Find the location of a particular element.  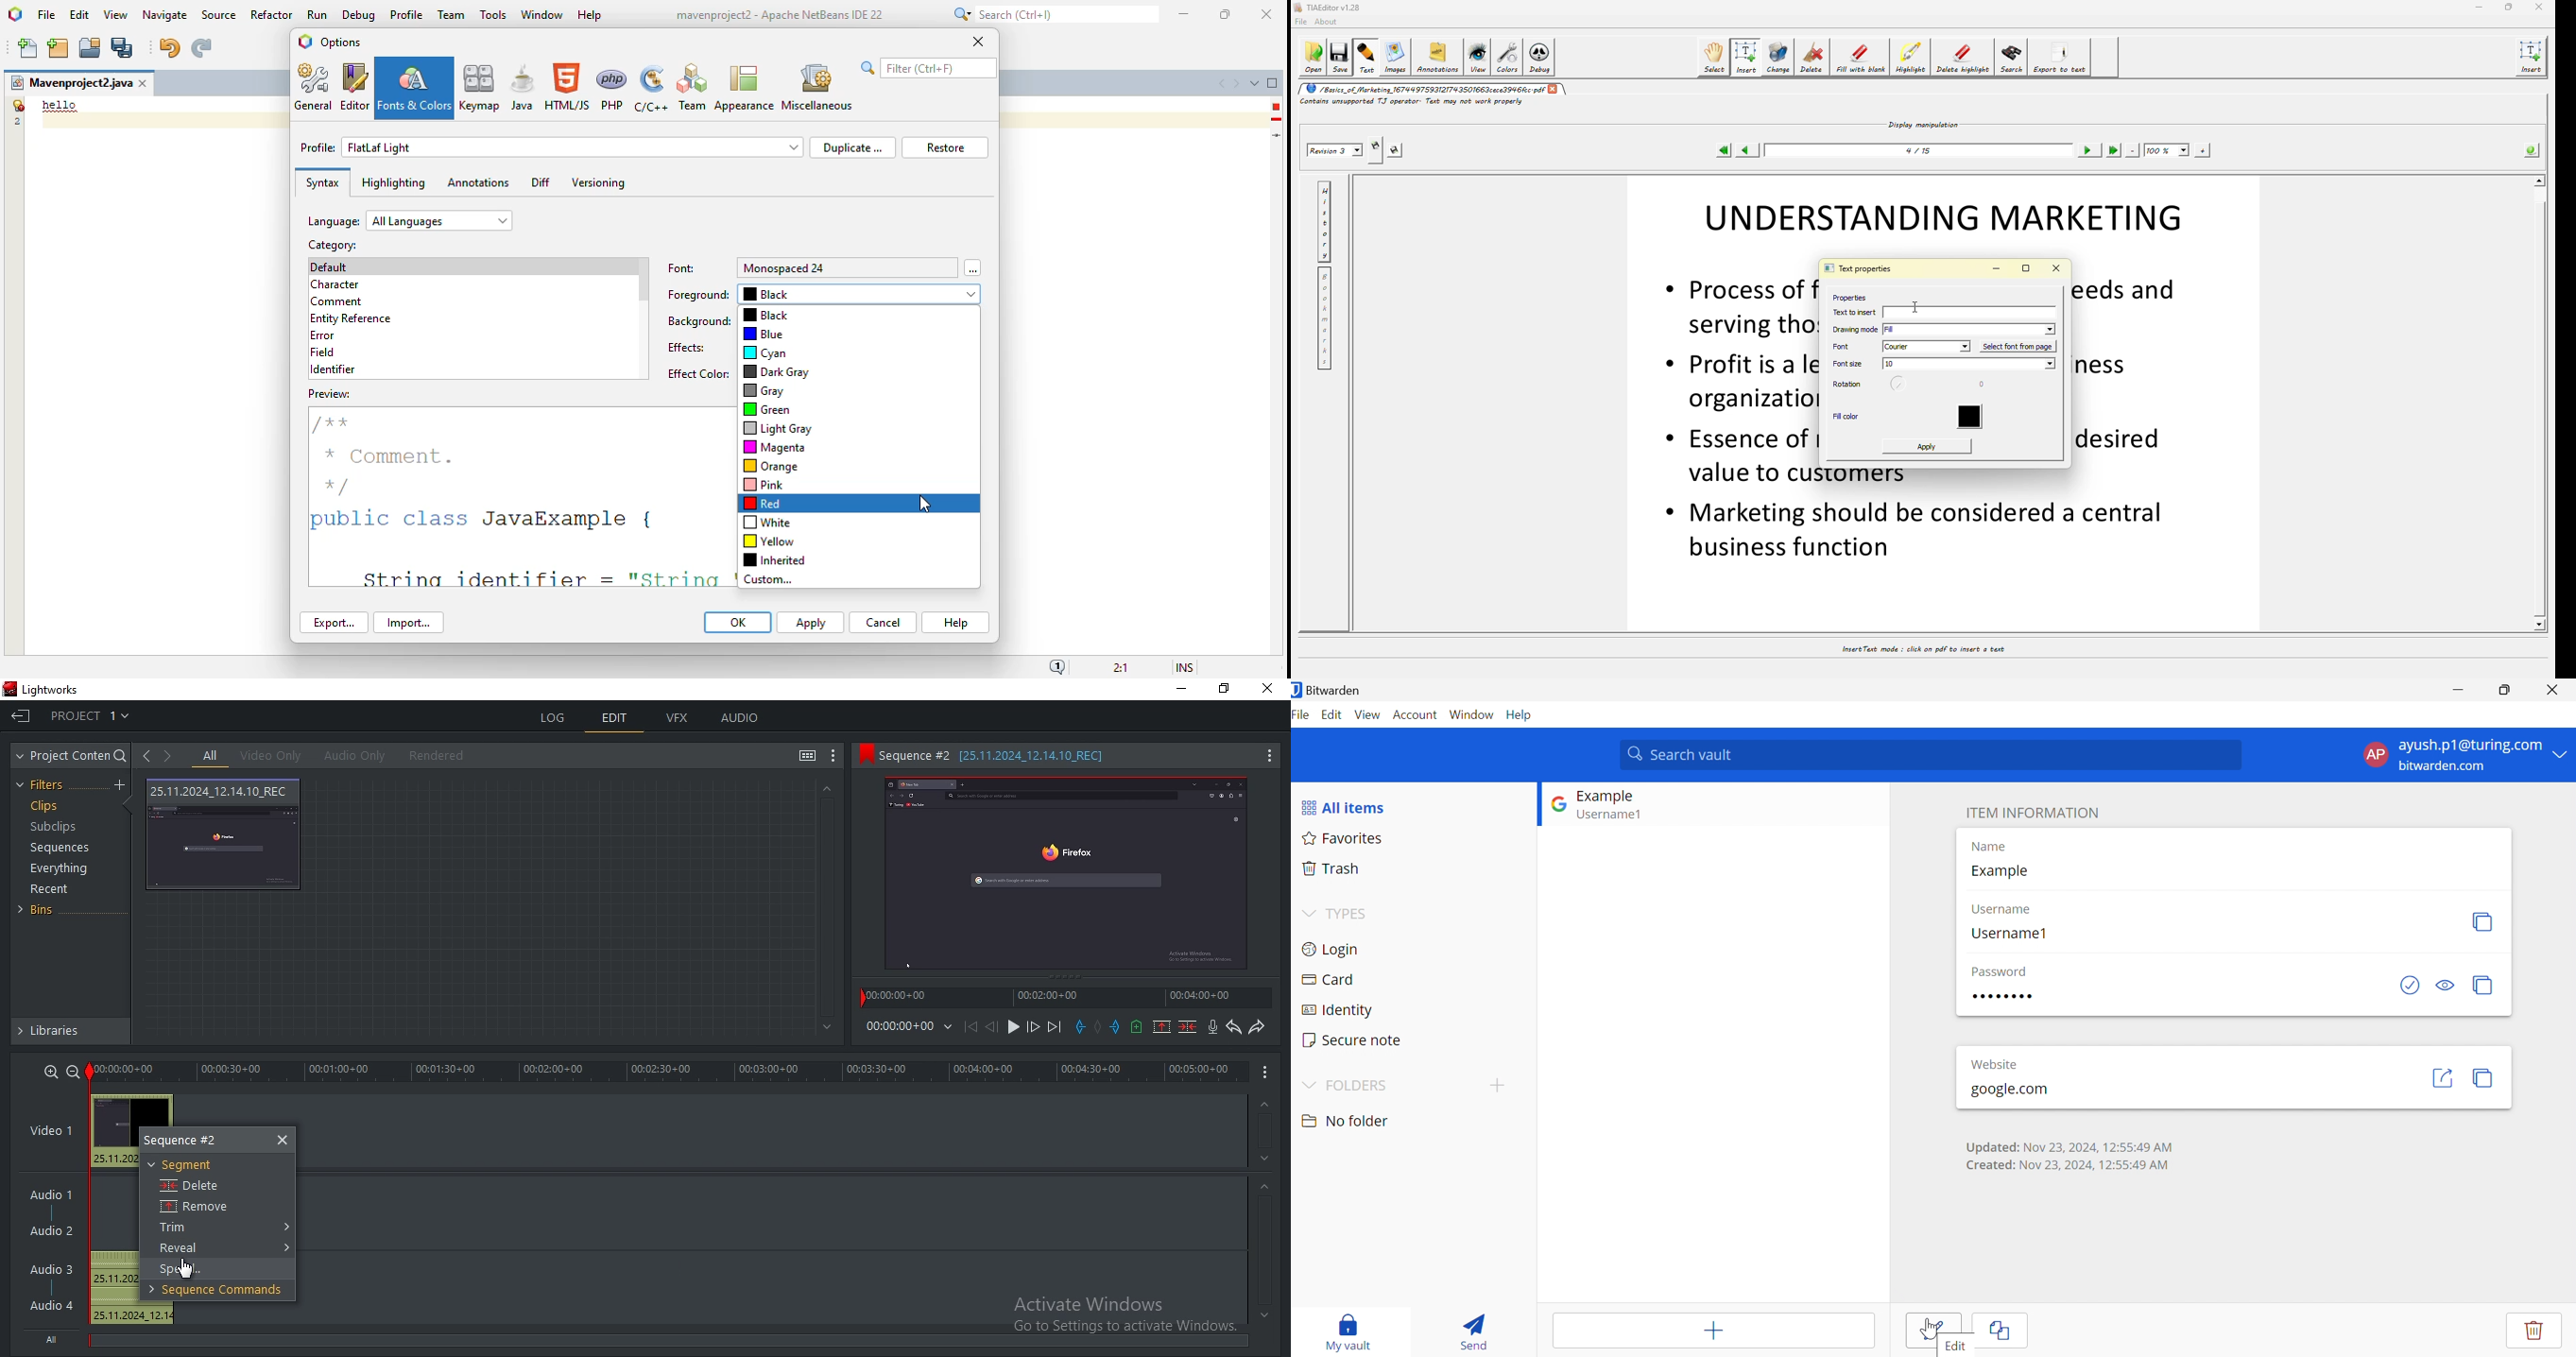

Updated: Nov 23, 2024, 12:55:49 AM is located at coordinates (2068, 1146).